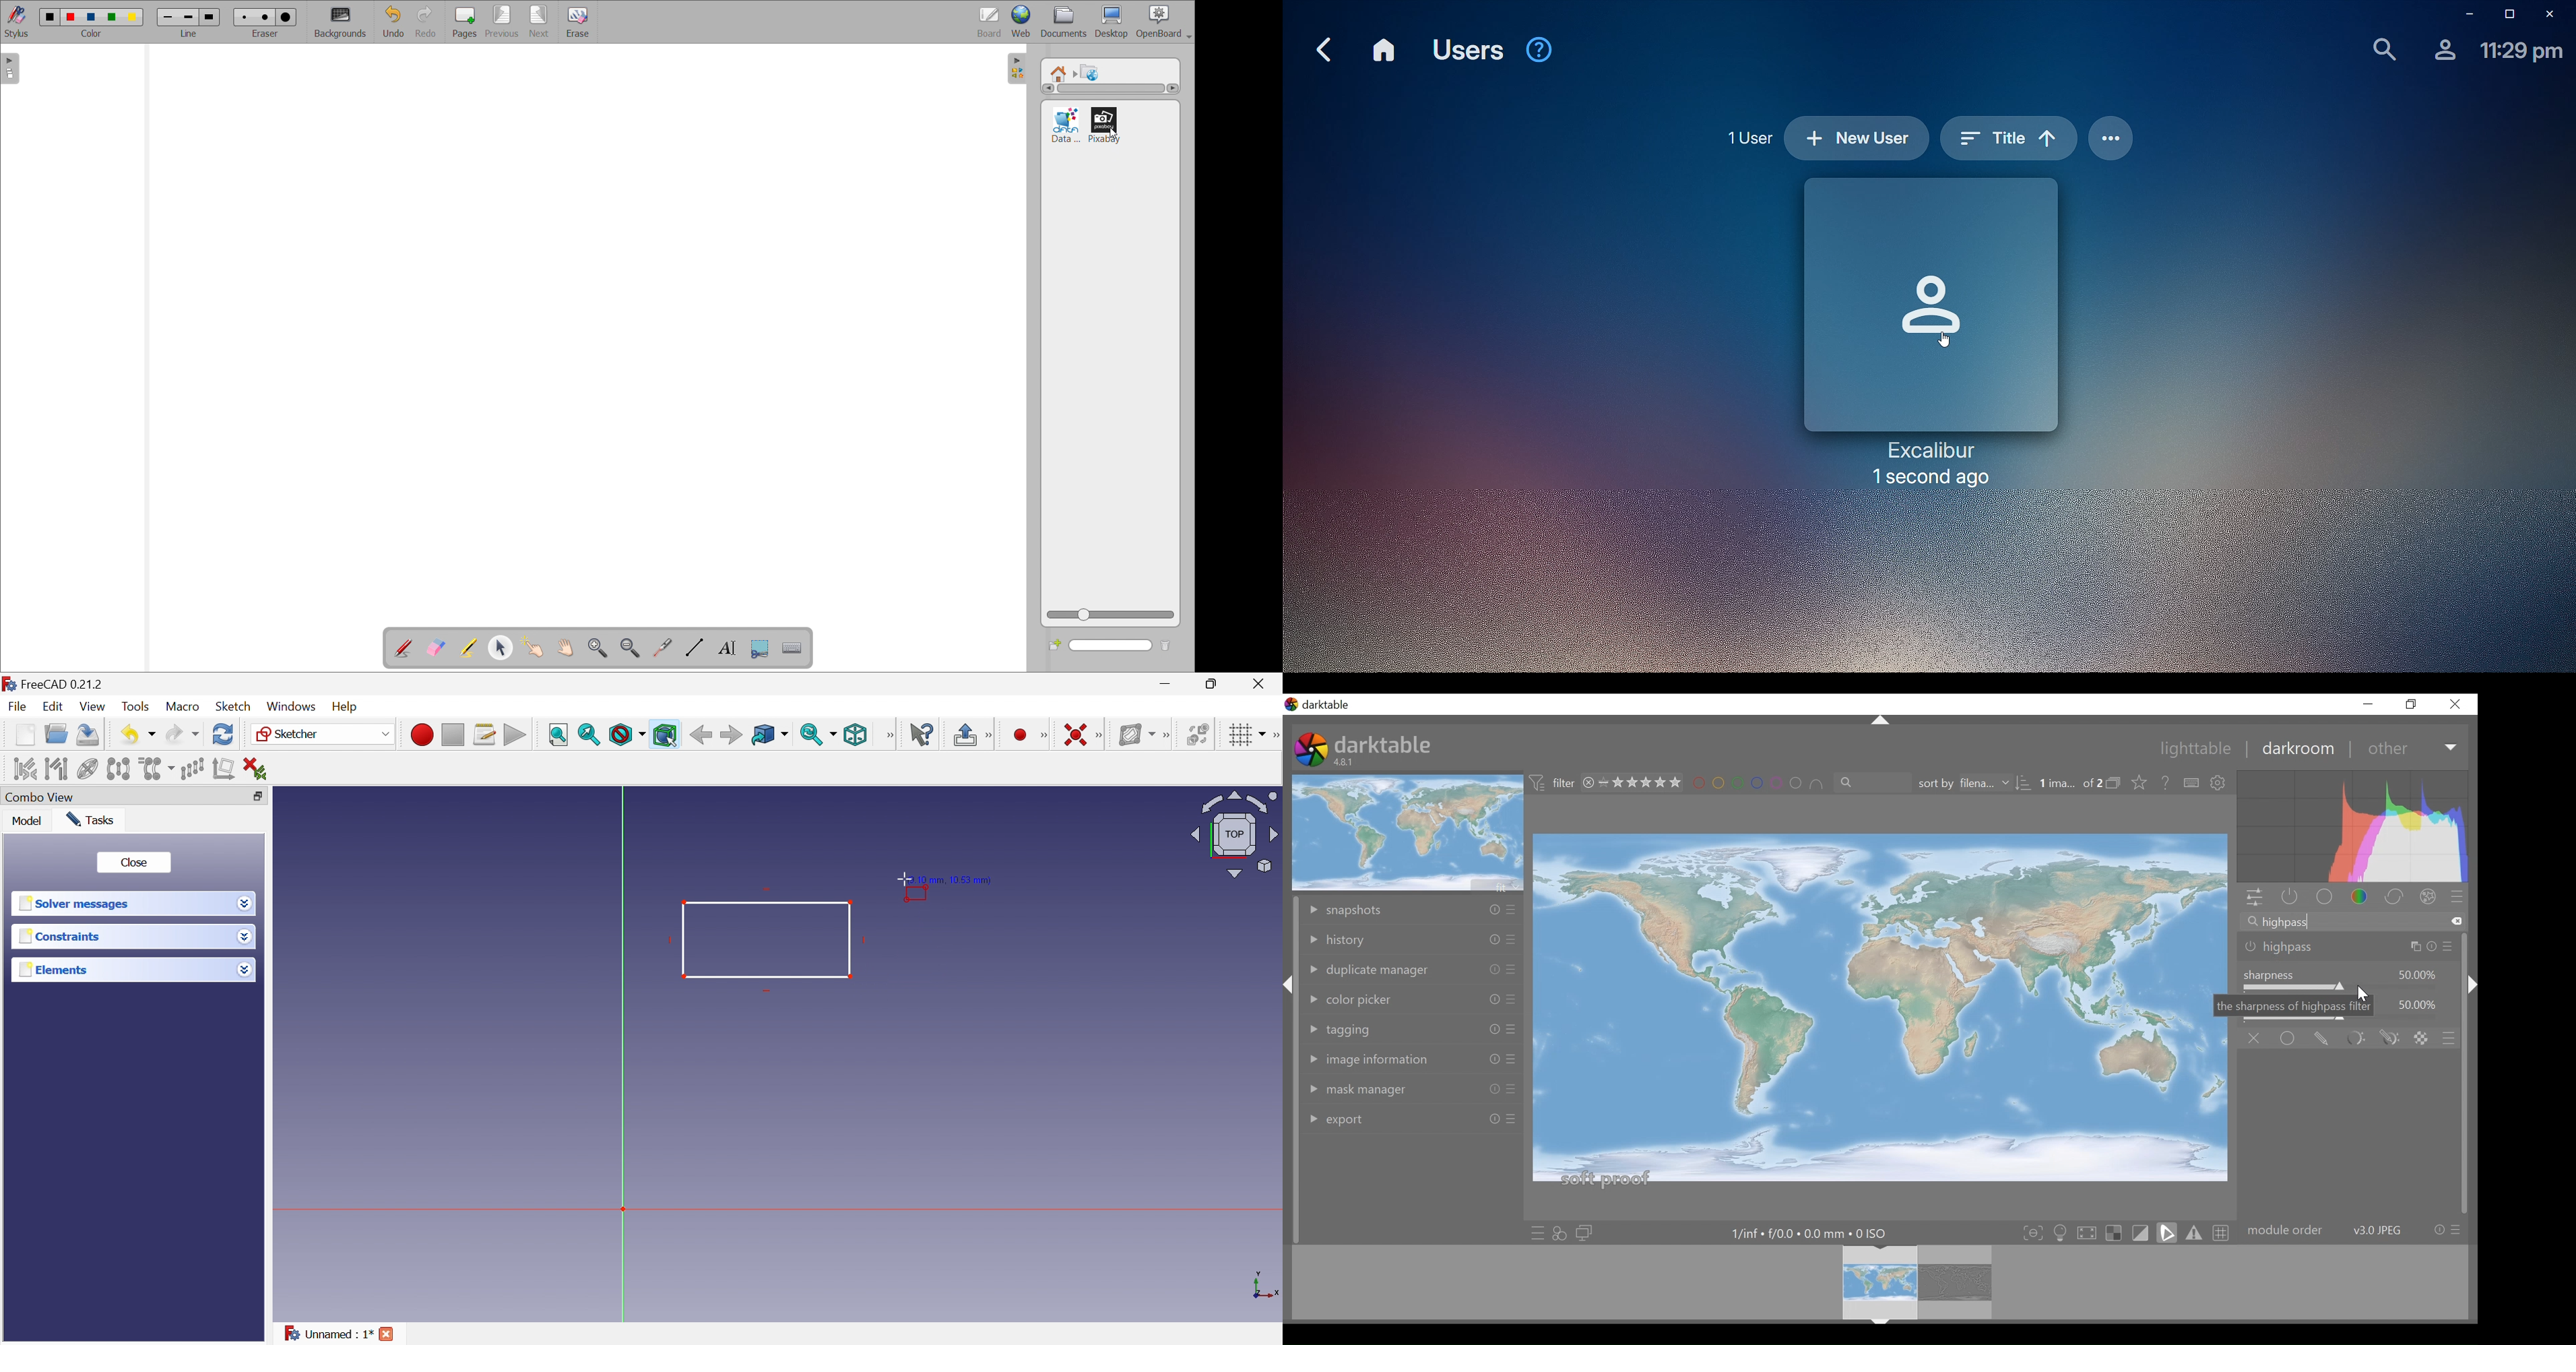  What do you see at coordinates (328, 1334) in the screenshot?
I see `Unnamed : 1` at bounding box center [328, 1334].